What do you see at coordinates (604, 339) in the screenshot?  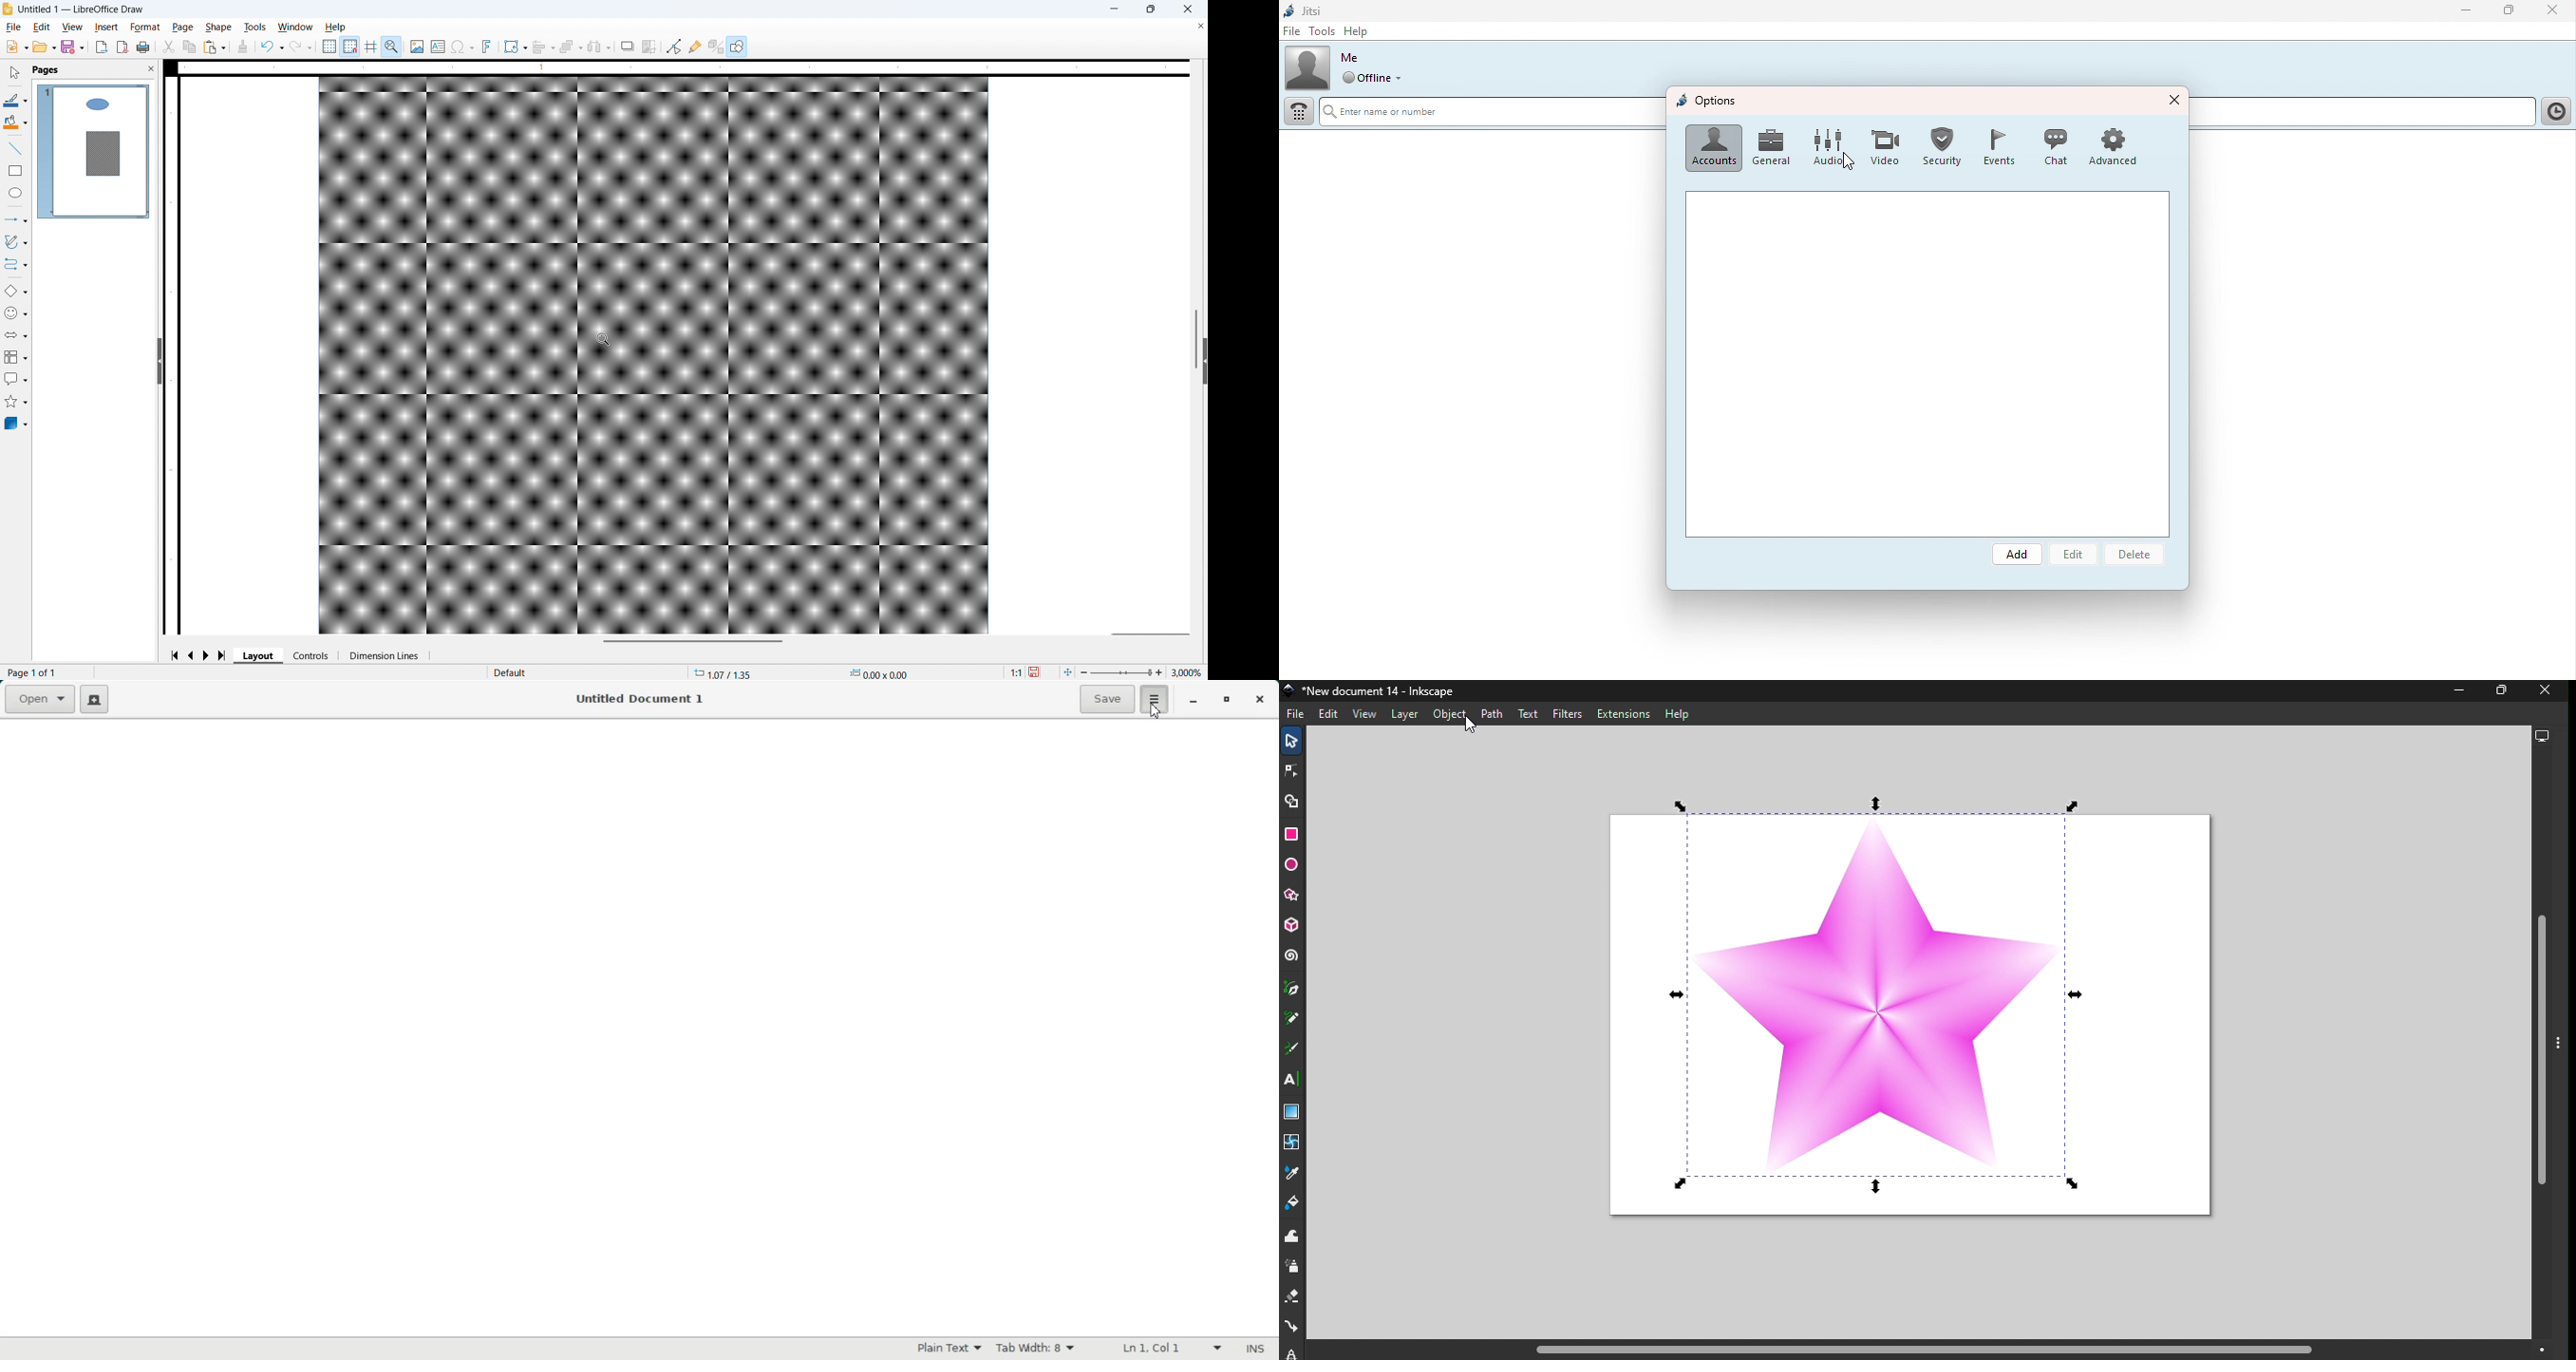 I see `Cursor as zoom tool` at bounding box center [604, 339].